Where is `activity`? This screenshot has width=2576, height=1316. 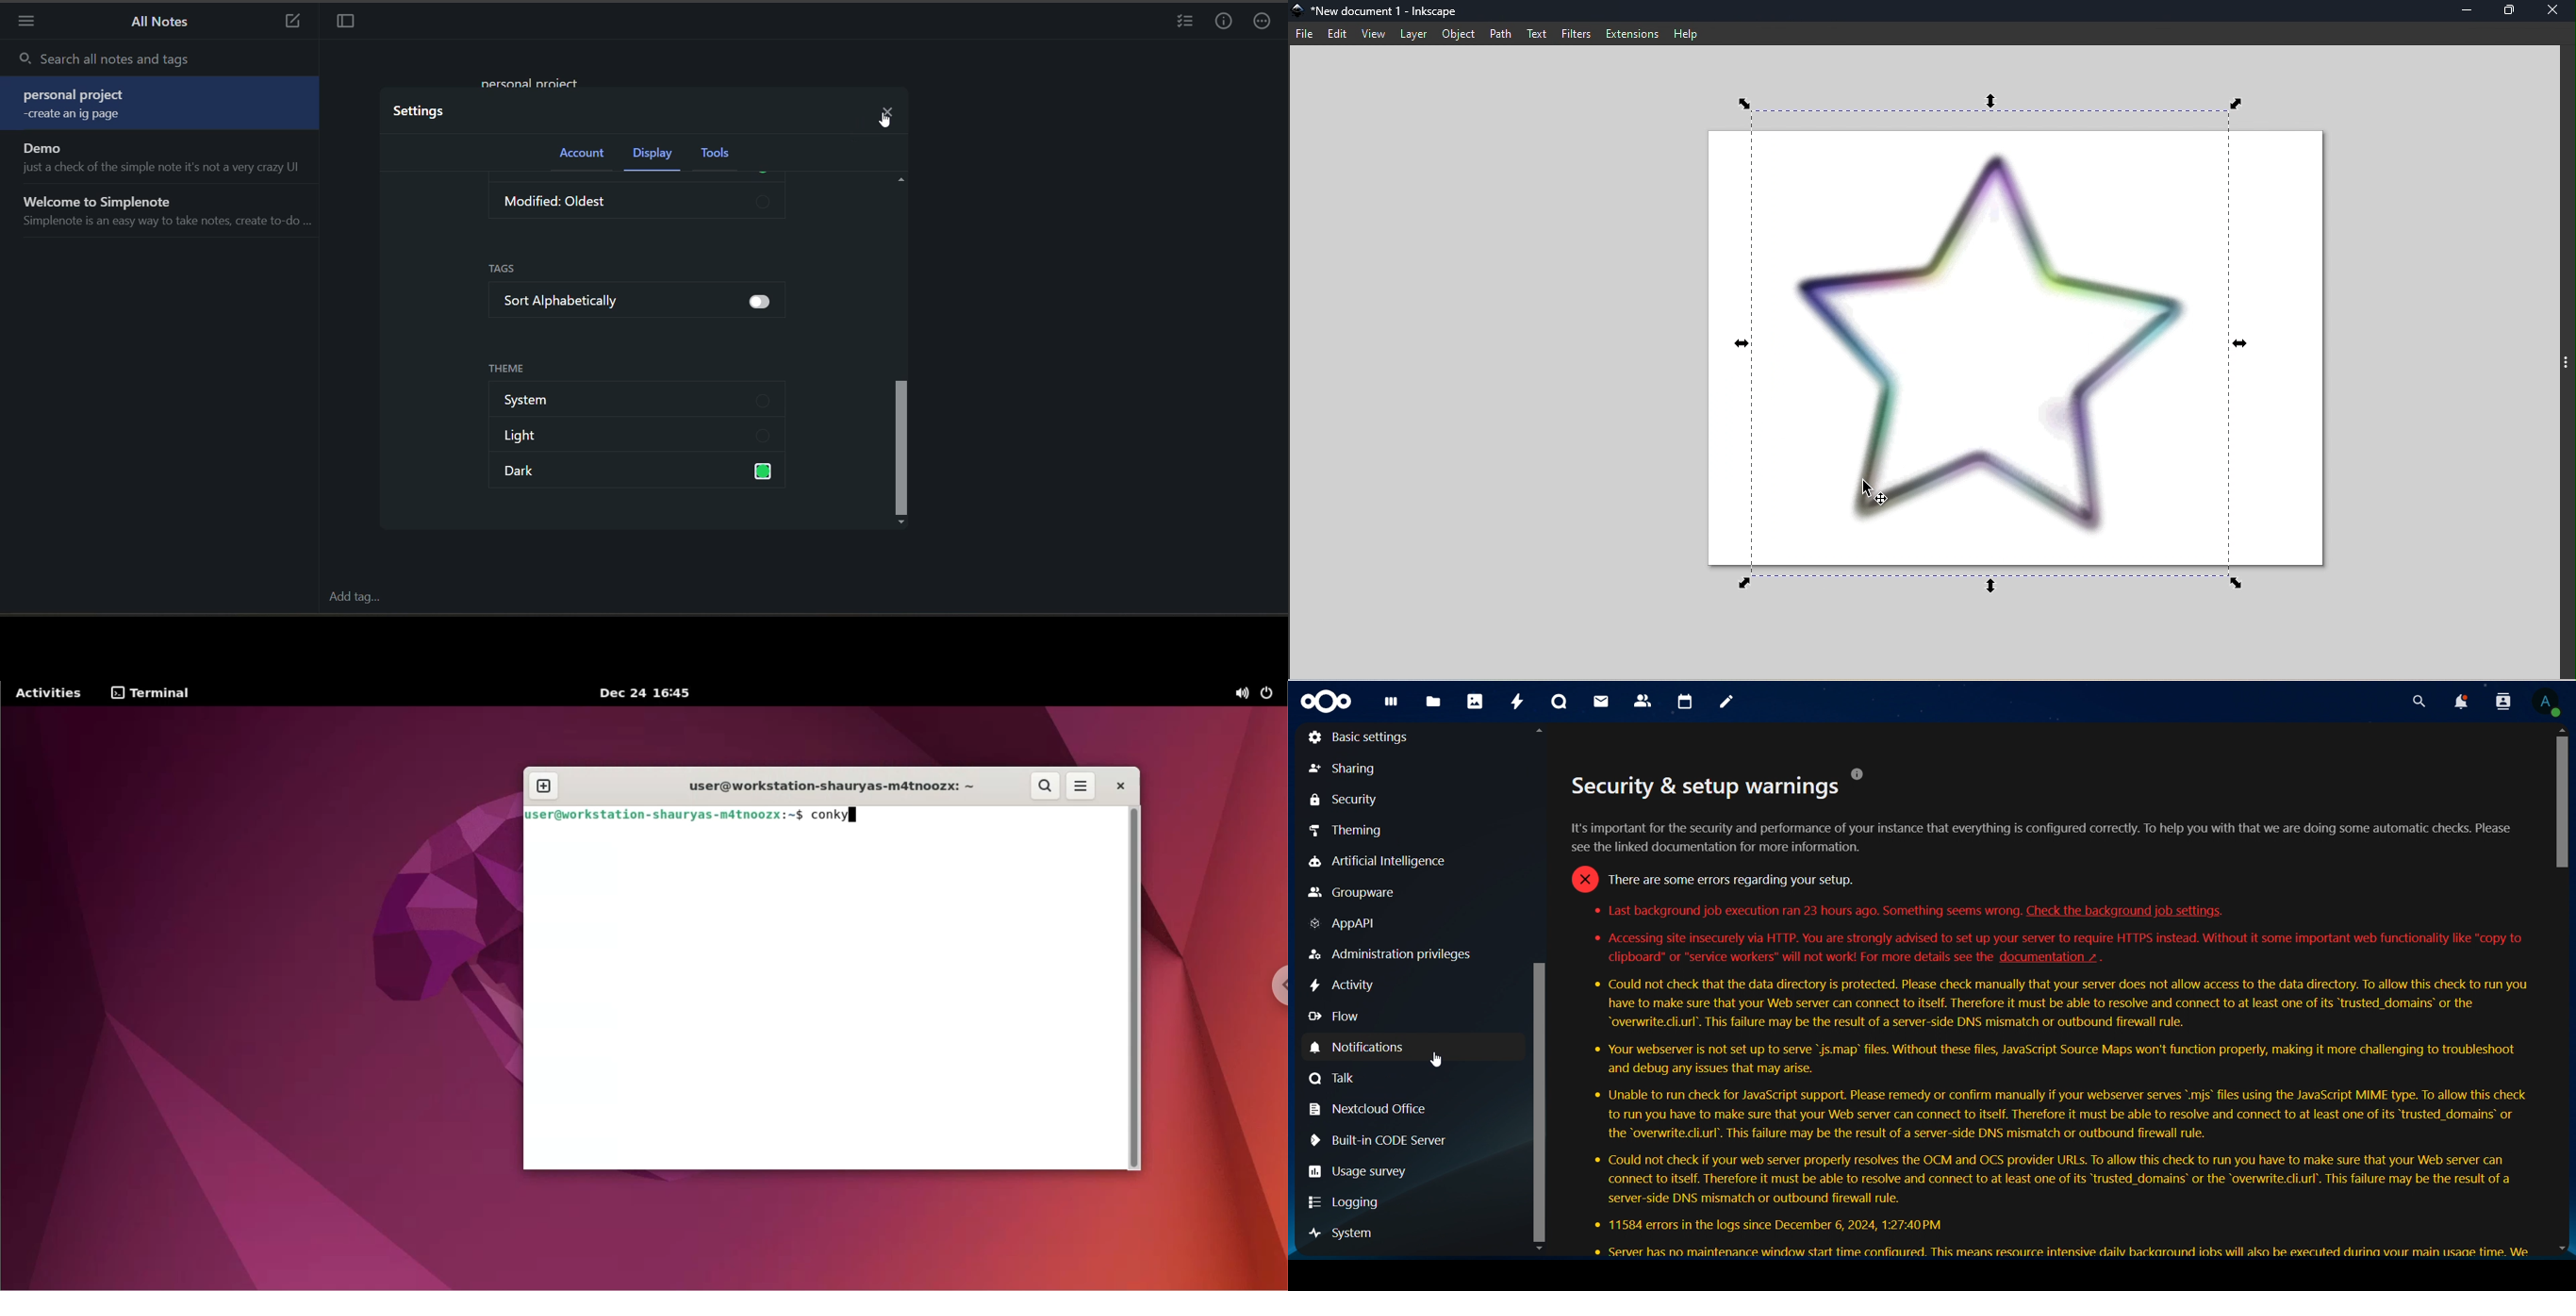
activity is located at coordinates (1517, 700).